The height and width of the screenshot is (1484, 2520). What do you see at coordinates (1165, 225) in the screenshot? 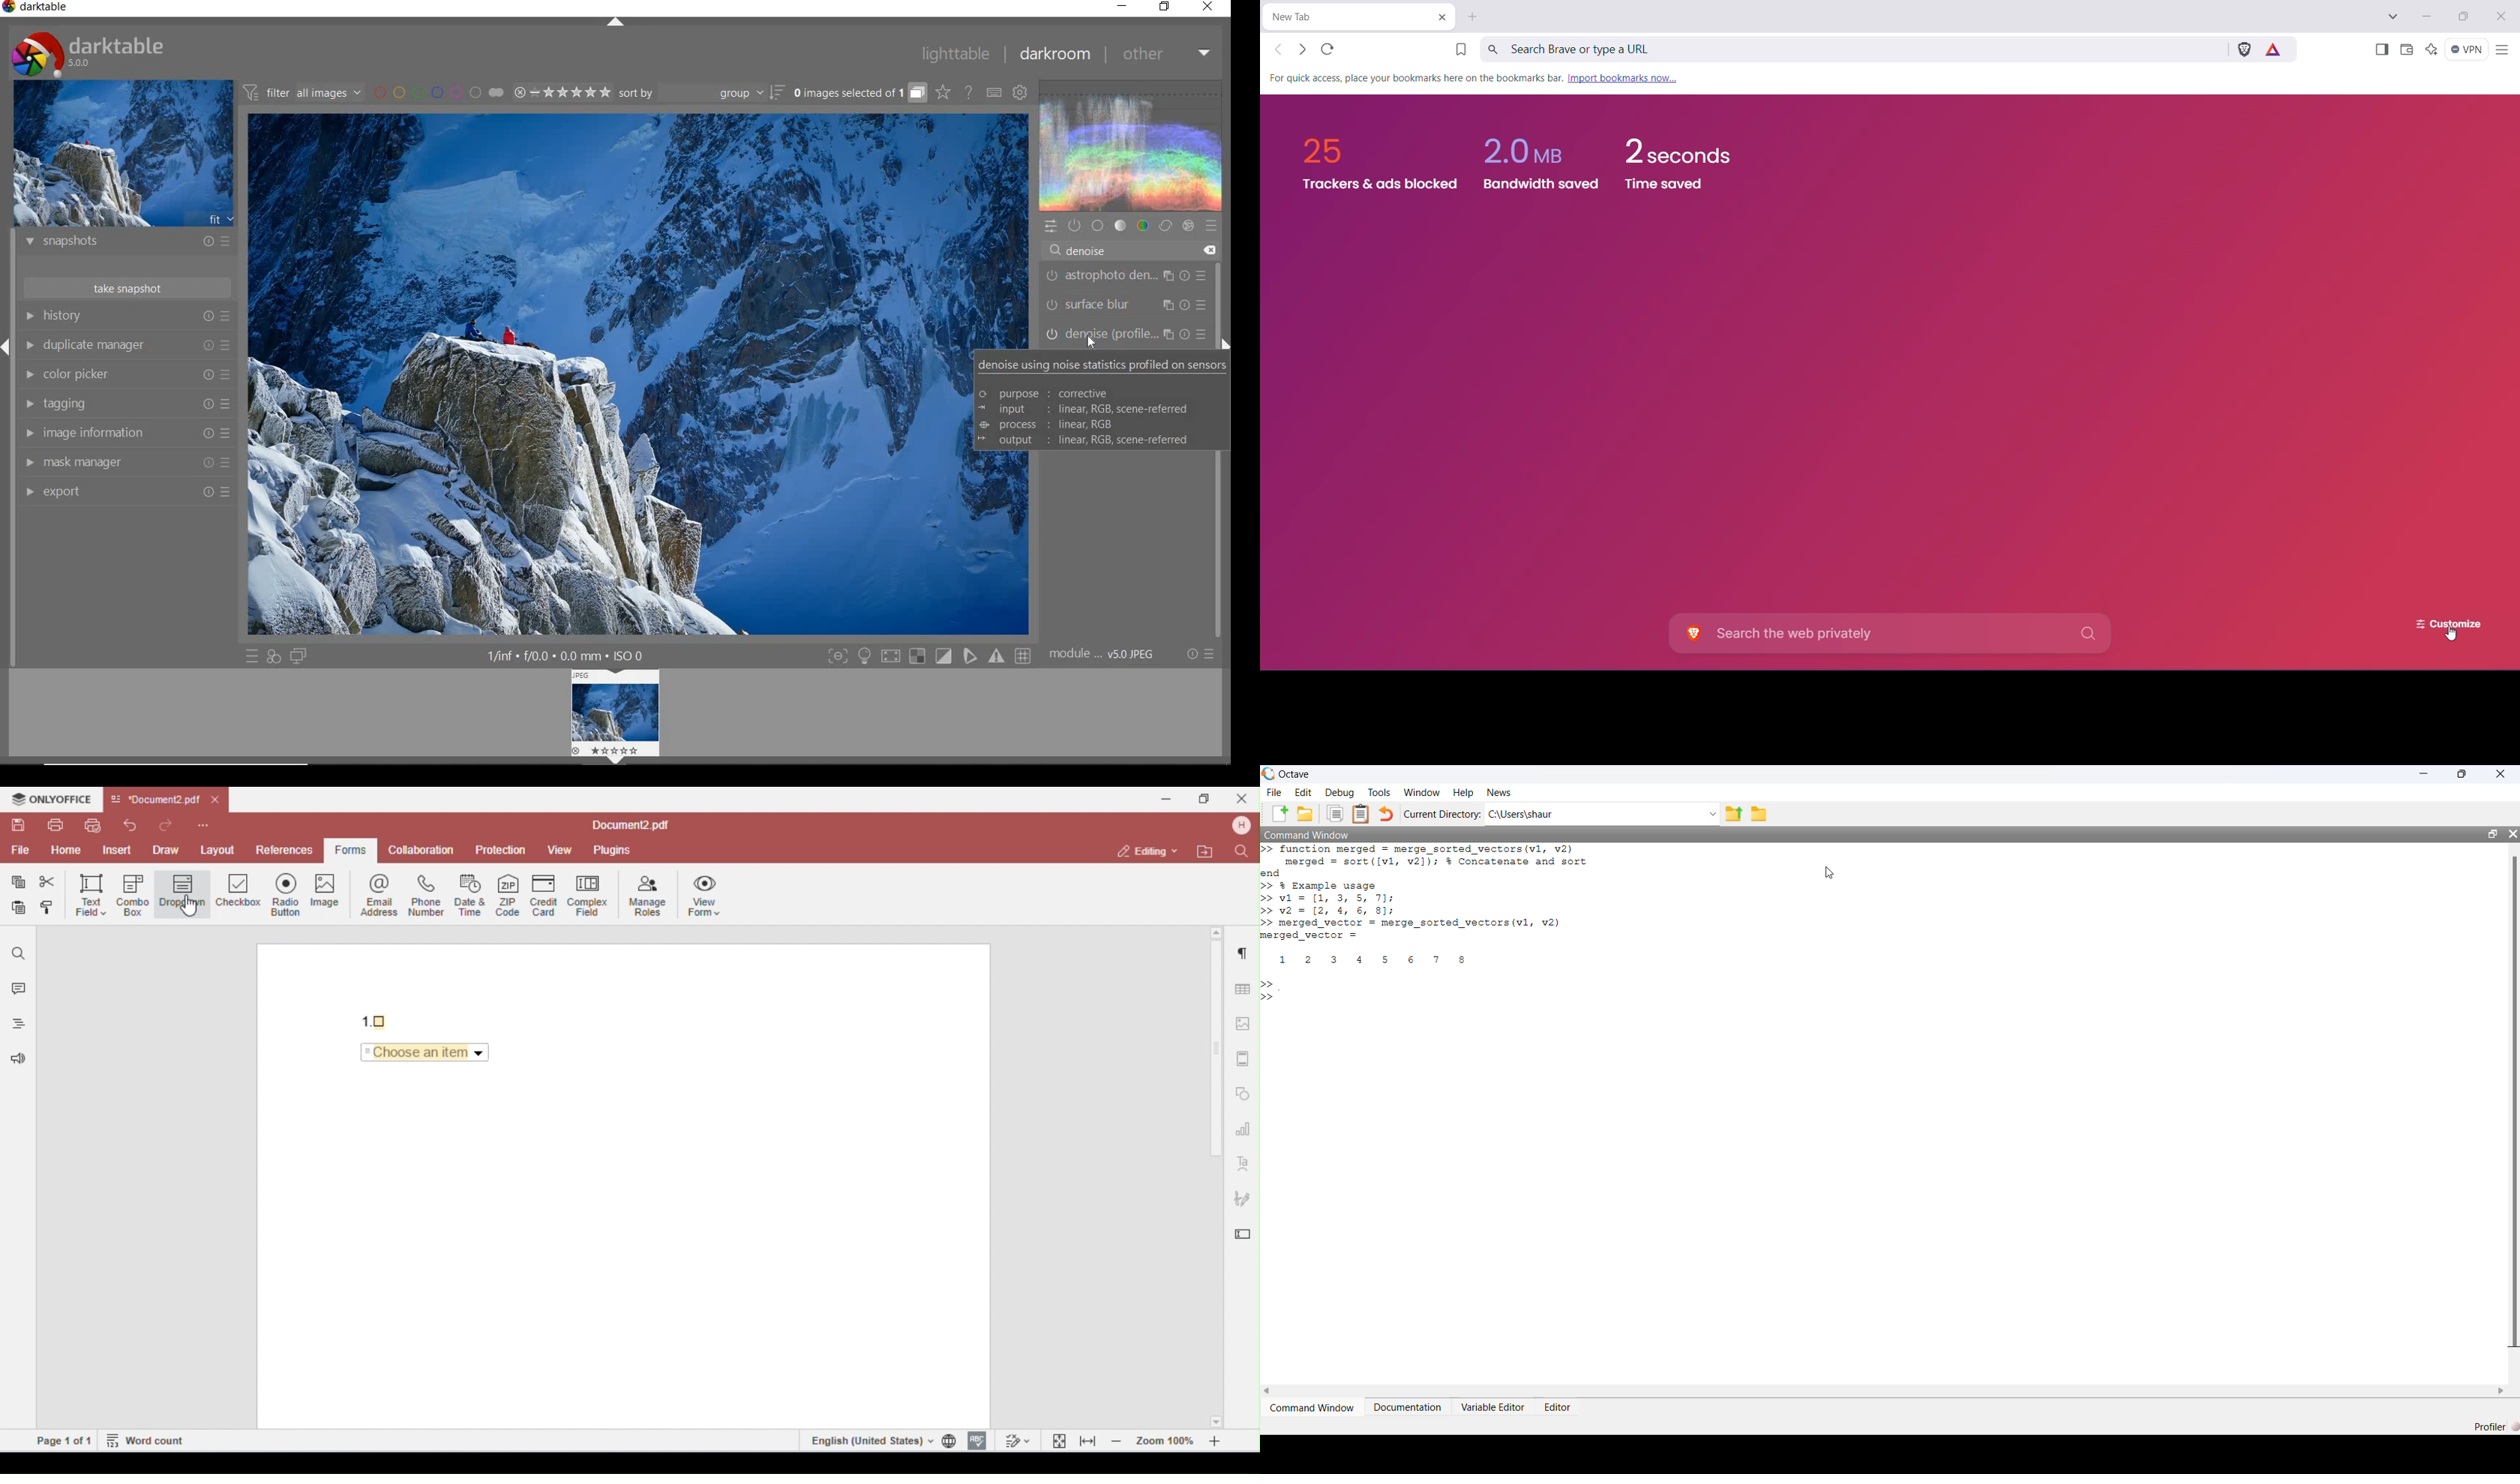
I see `correct` at bounding box center [1165, 225].